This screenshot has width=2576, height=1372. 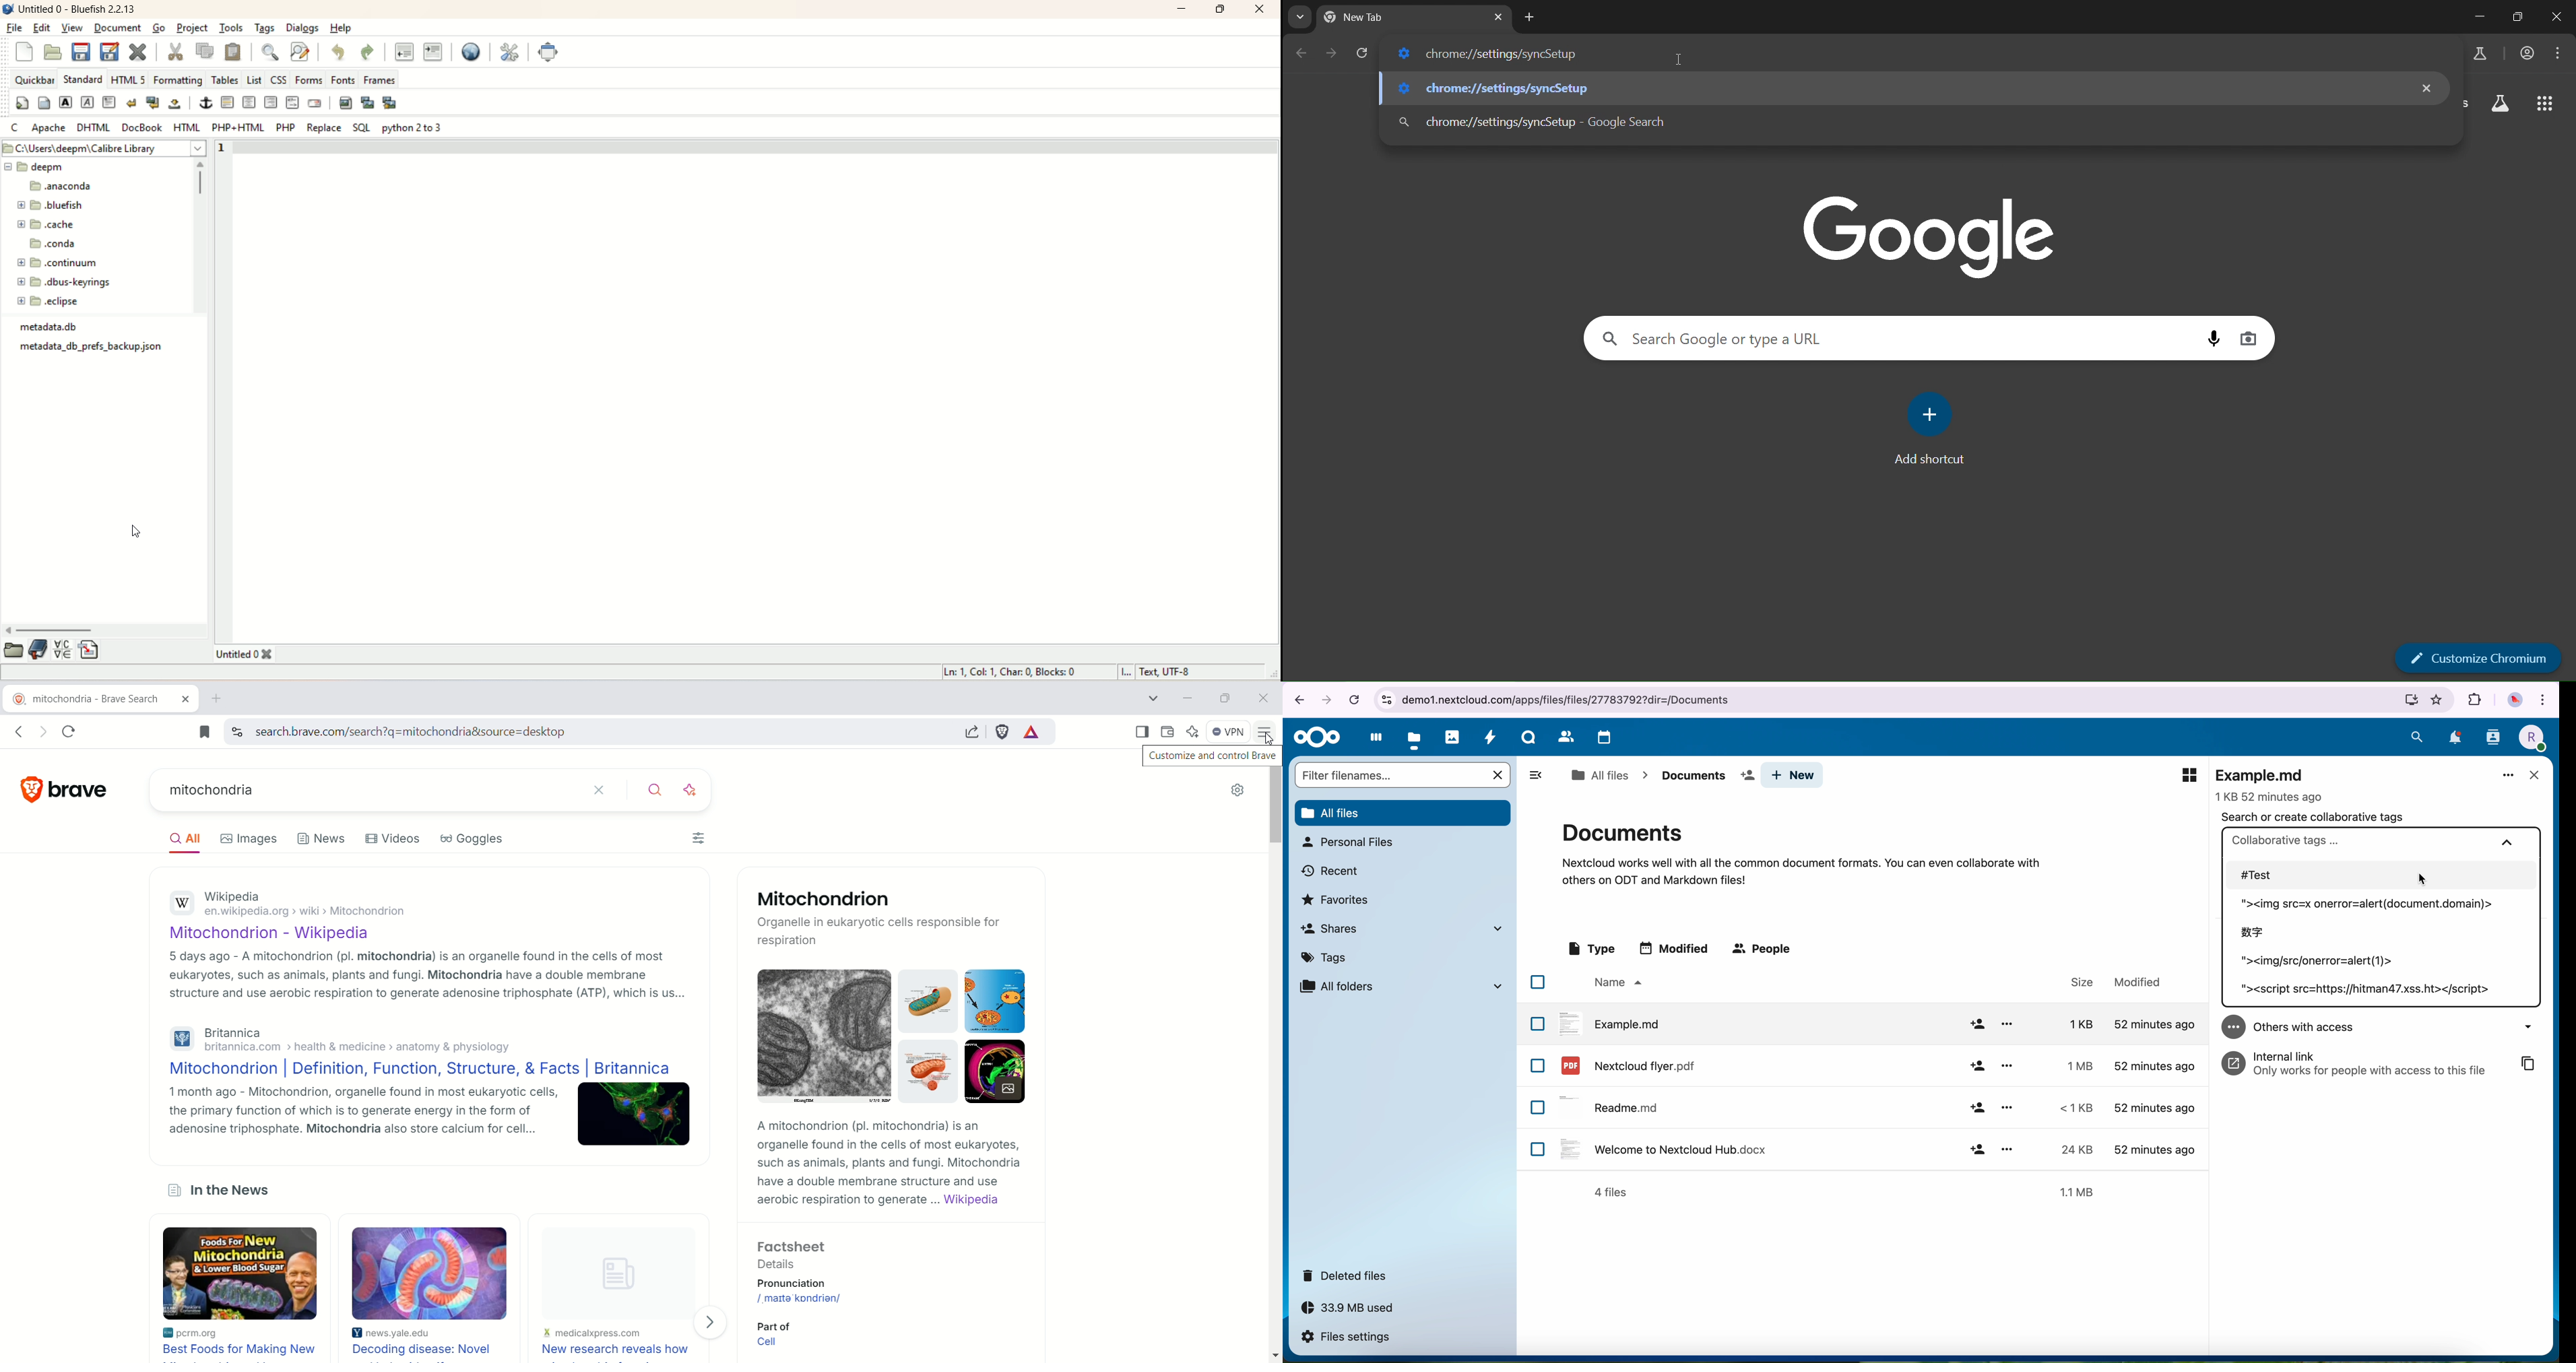 What do you see at coordinates (2480, 54) in the screenshot?
I see `search labs` at bounding box center [2480, 54].